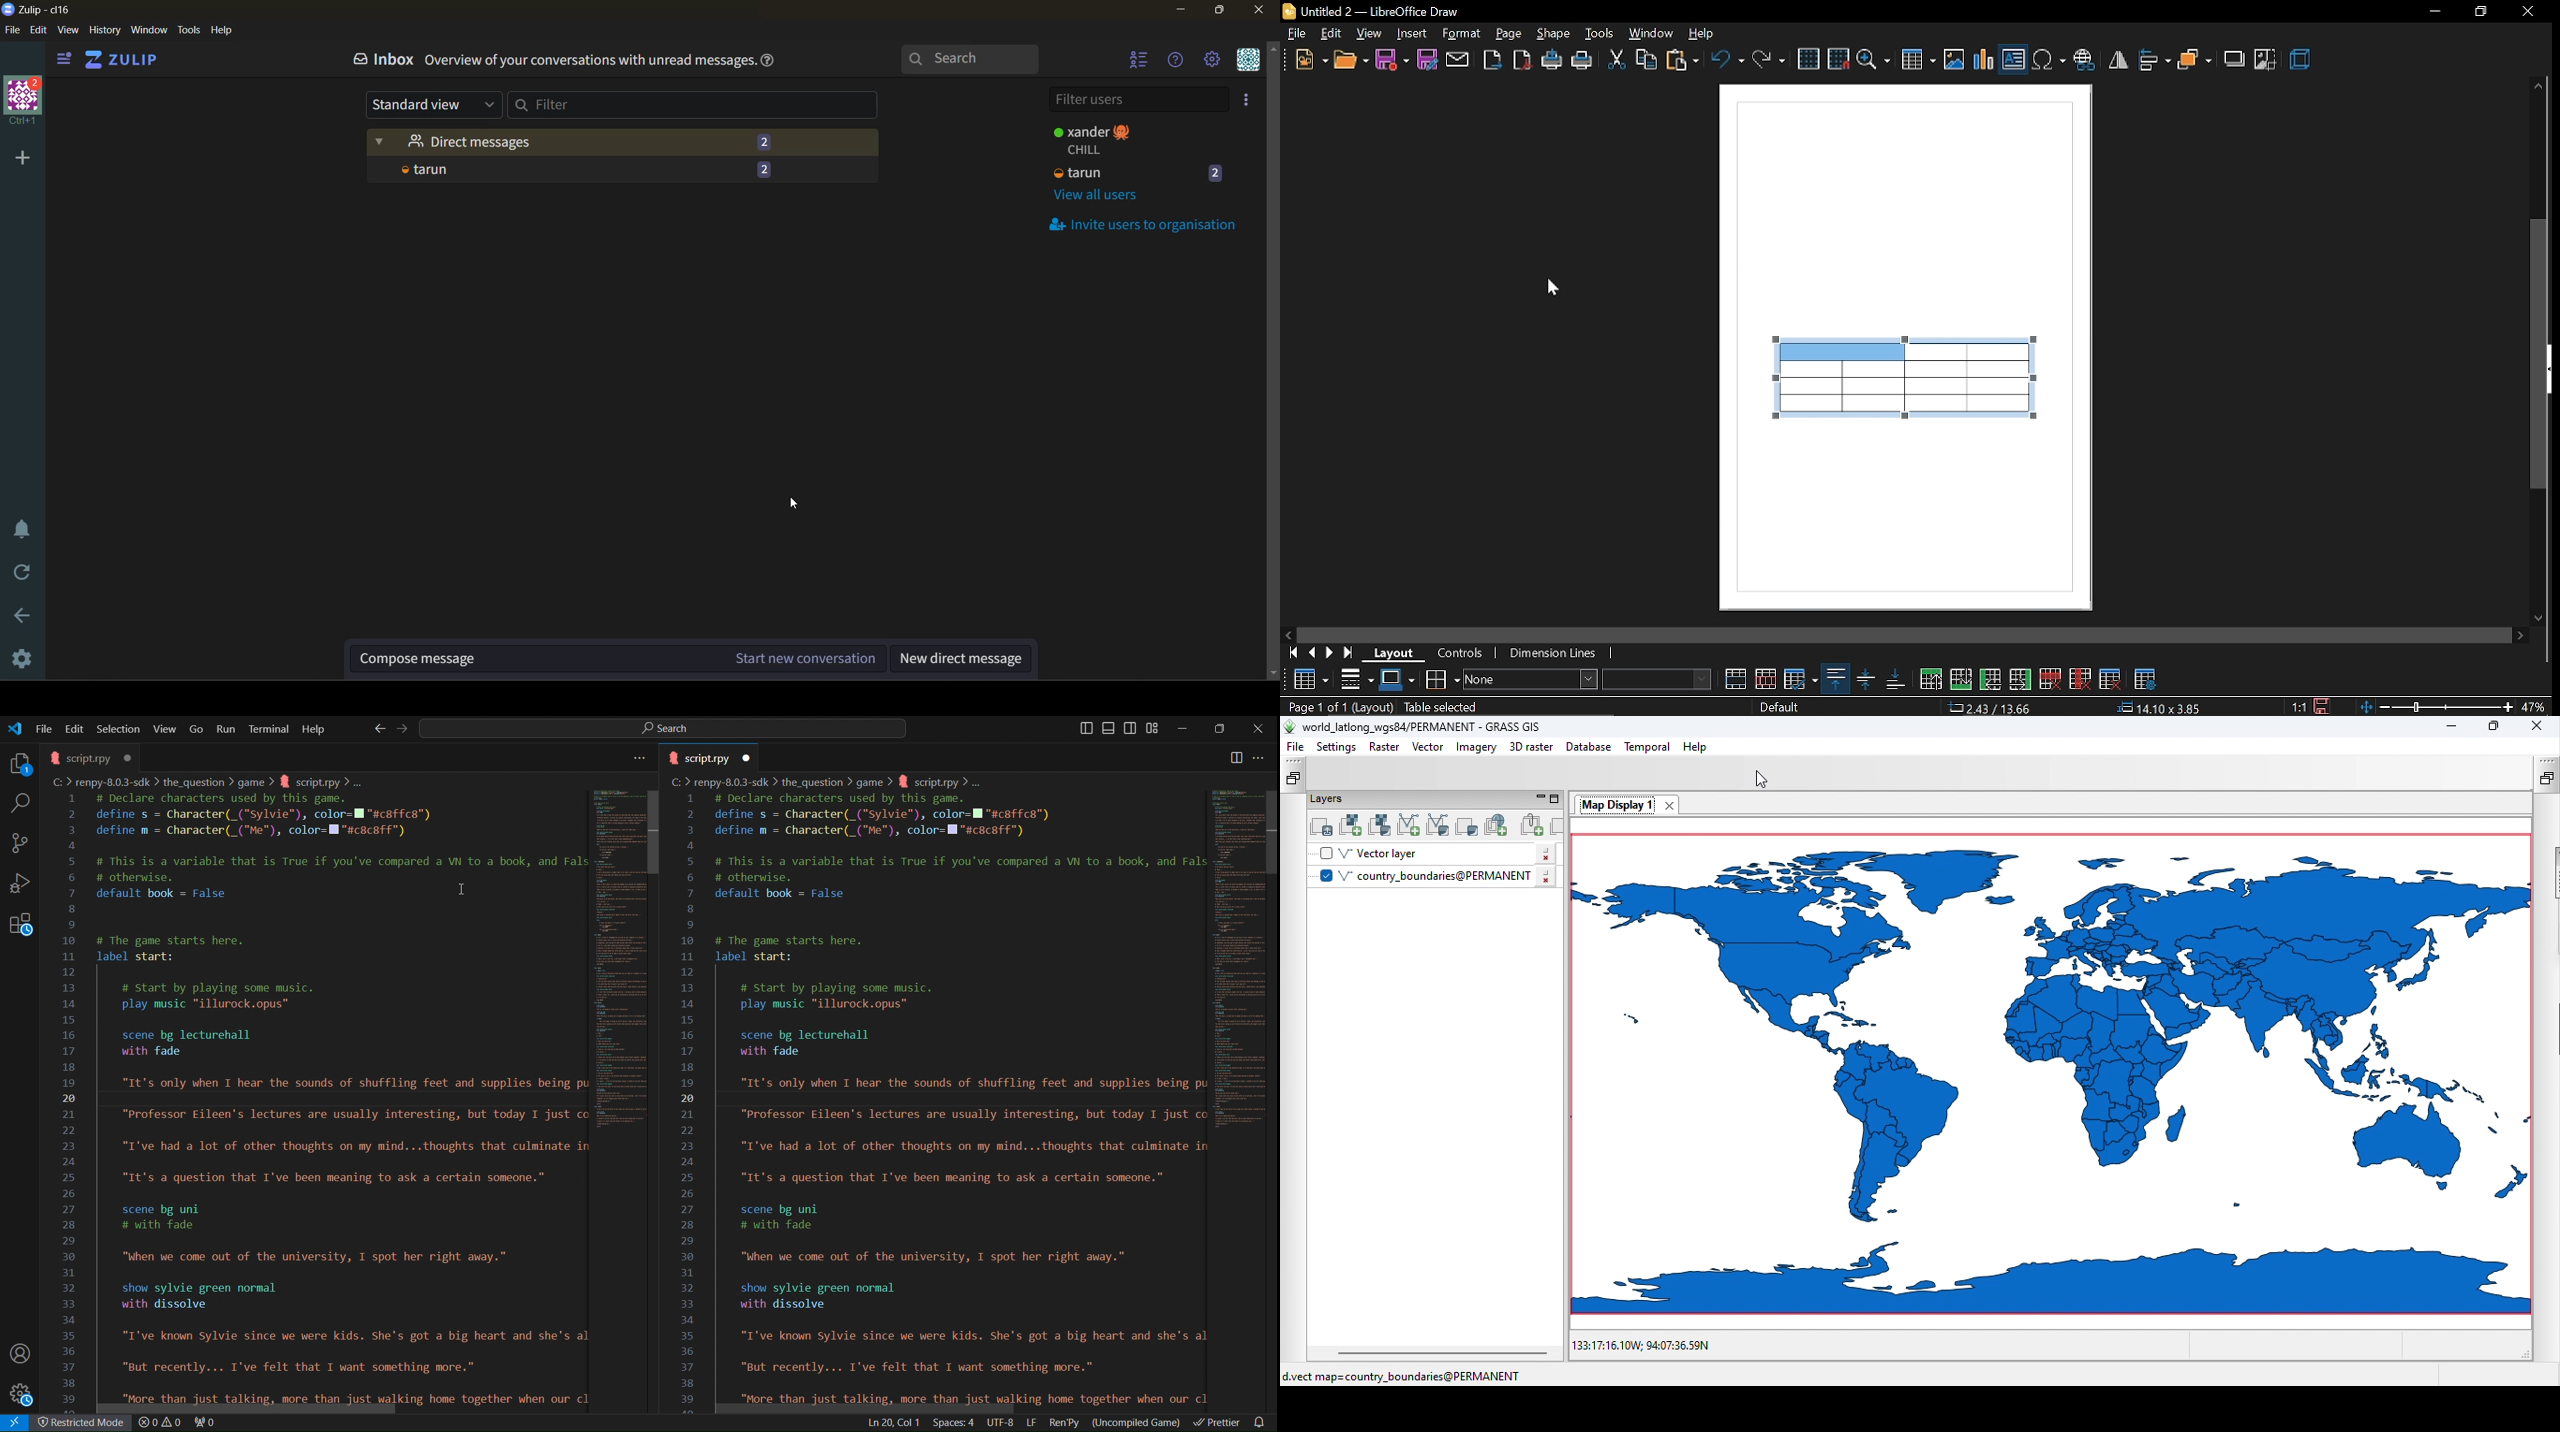 Image resolution: width=2576 pixels, height=1456 pixels. Describe the element at coordinates (1330, 32) in the screenshot. I see `edit` at that location.